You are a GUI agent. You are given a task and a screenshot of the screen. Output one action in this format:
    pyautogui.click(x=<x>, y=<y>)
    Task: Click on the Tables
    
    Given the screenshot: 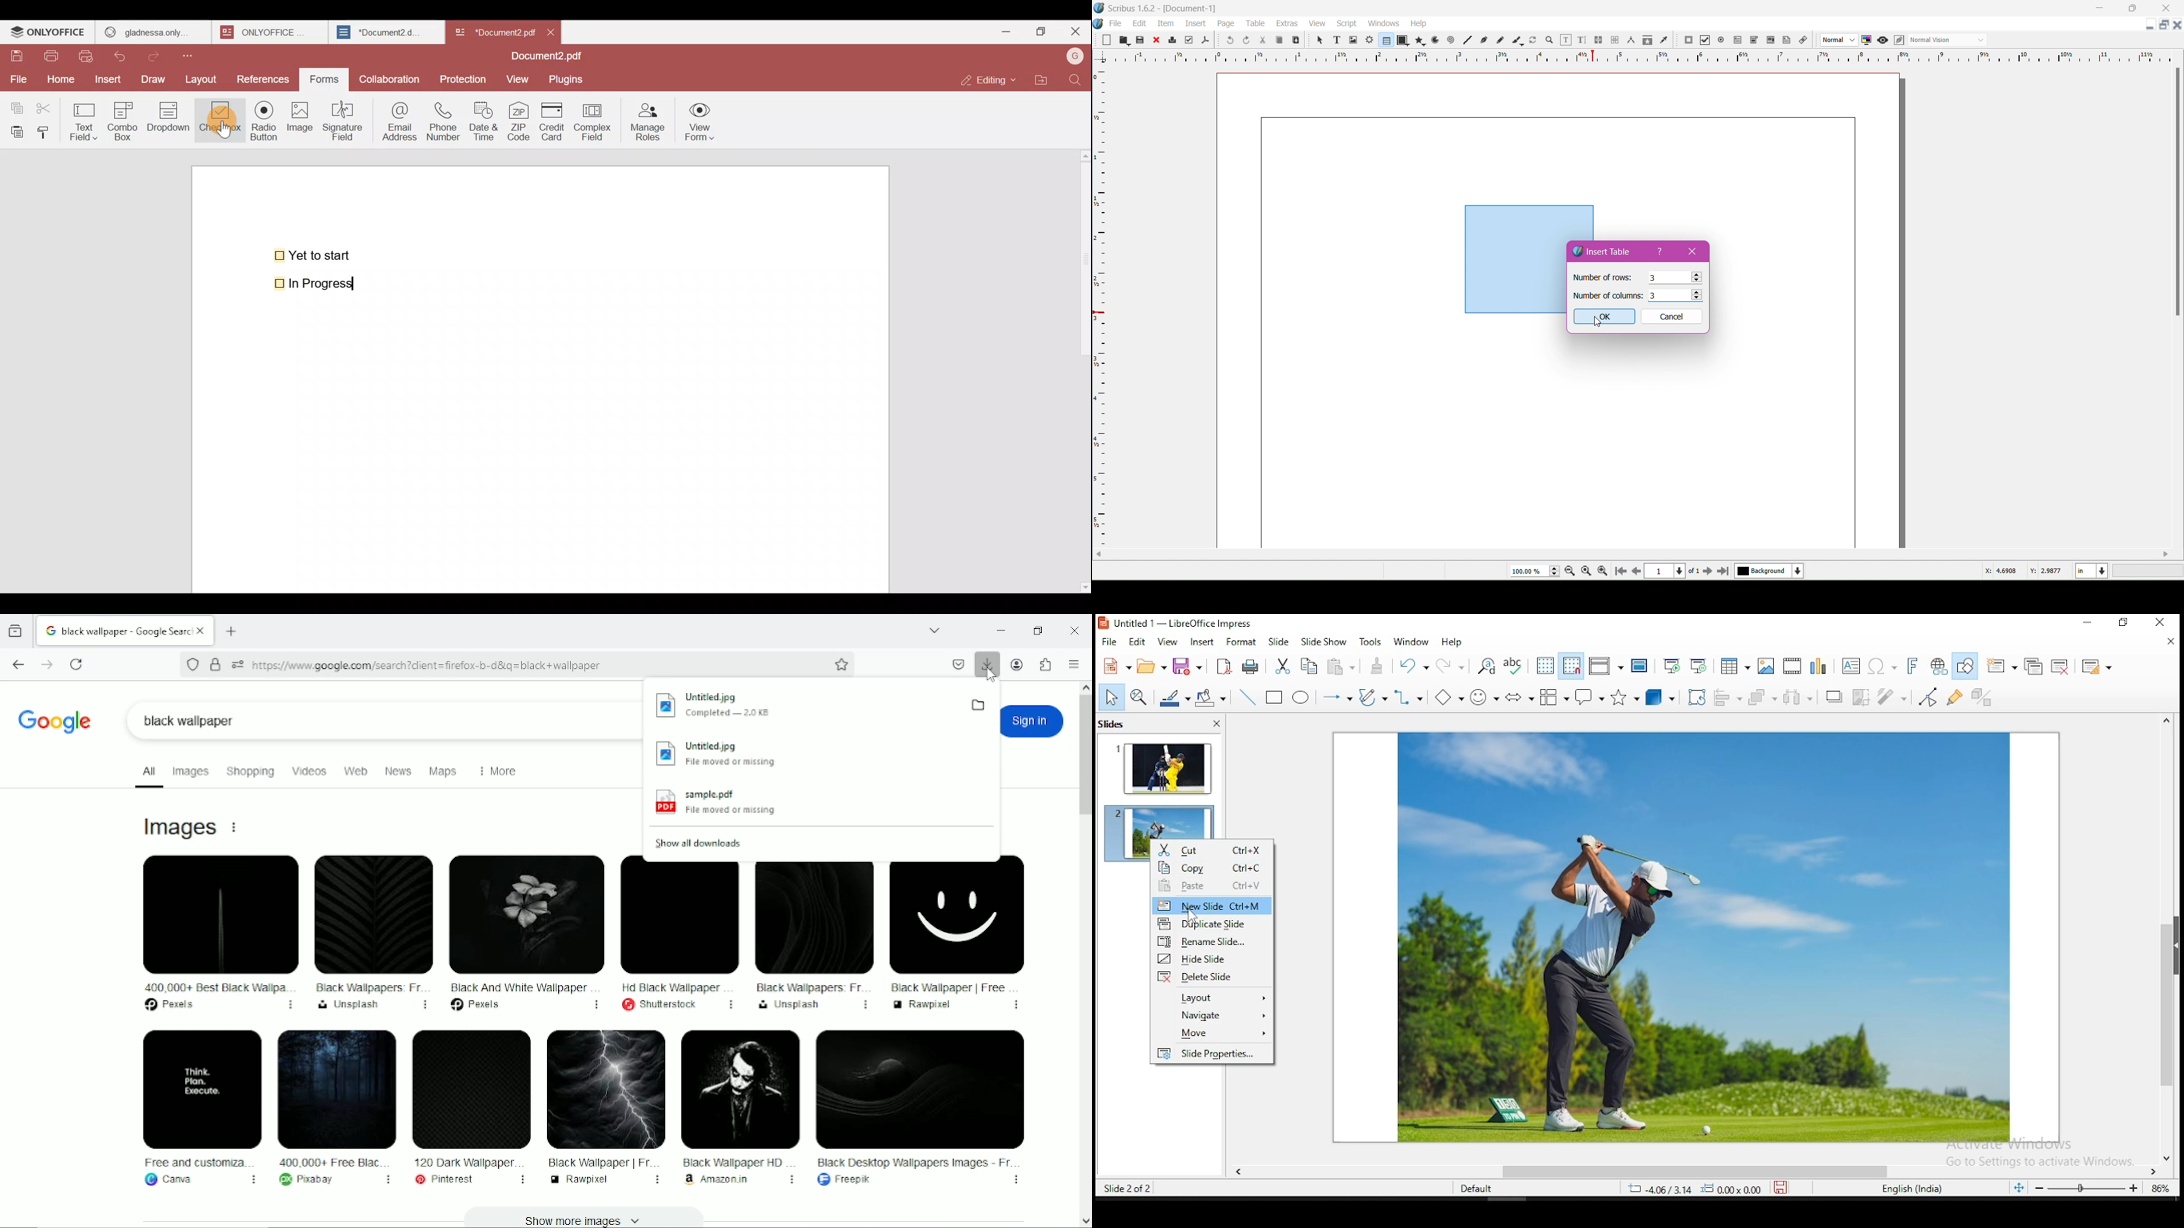 What is the action you would take?
    pyautogui.click(x=1385, y=40)
    